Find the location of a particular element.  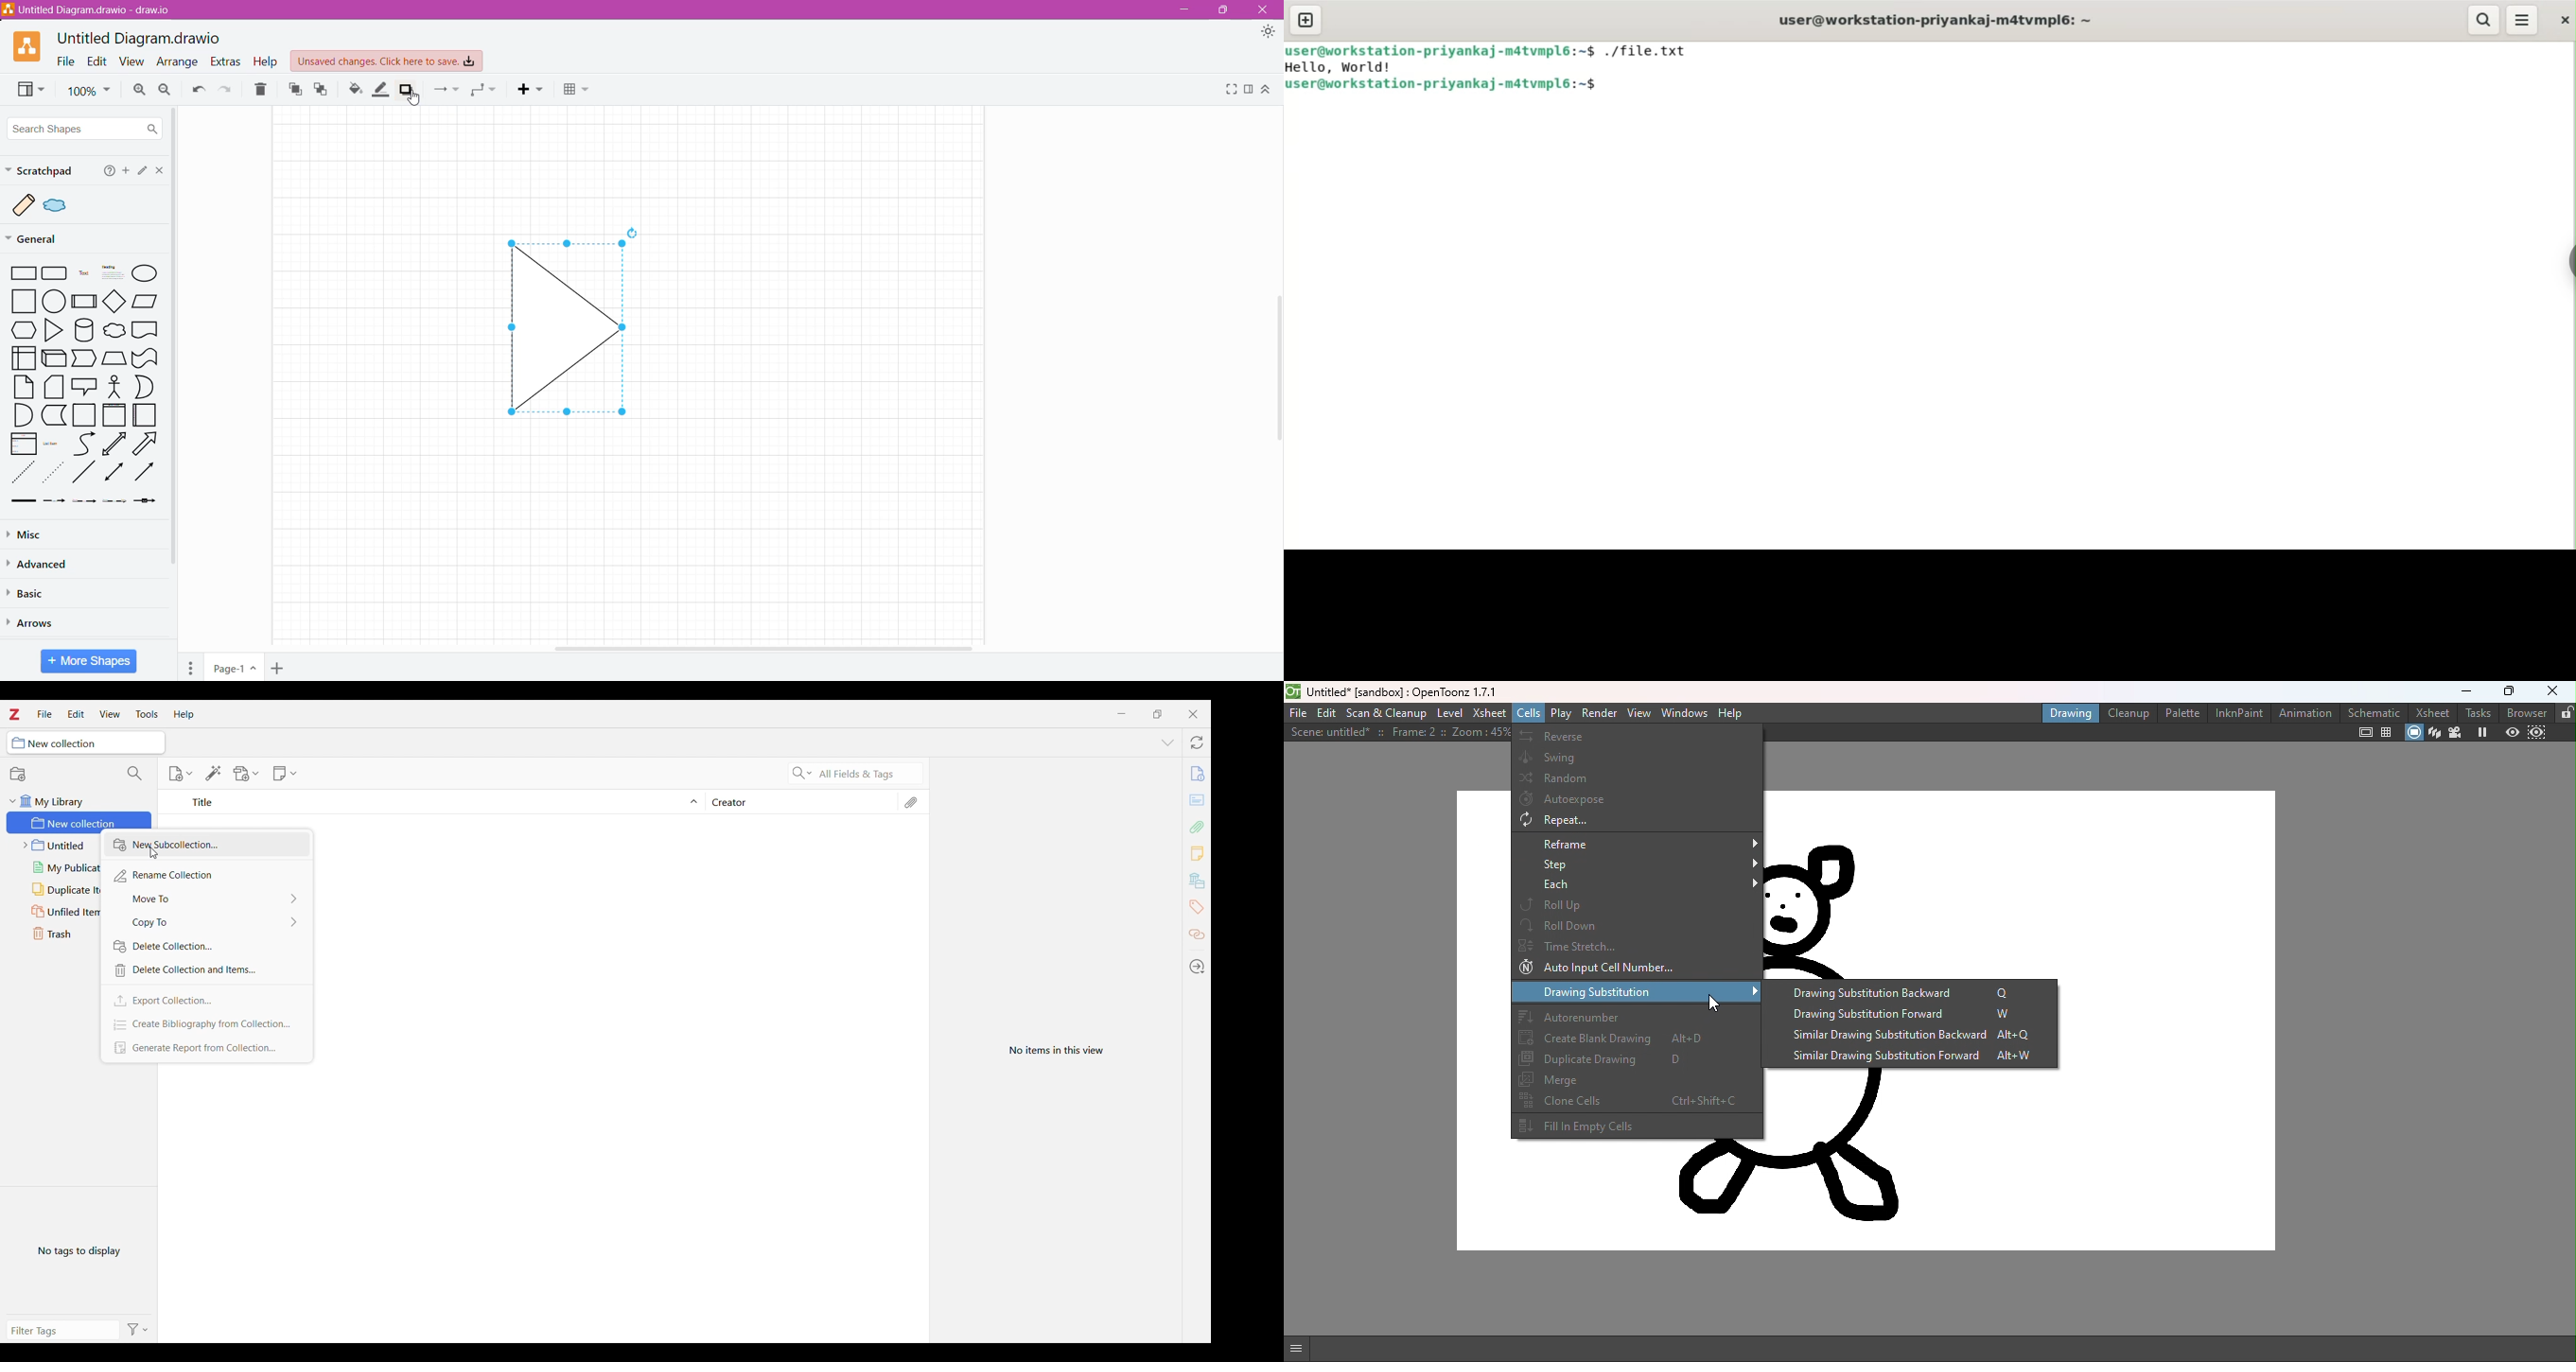

Edit menu is located at coordinates (76, 714).